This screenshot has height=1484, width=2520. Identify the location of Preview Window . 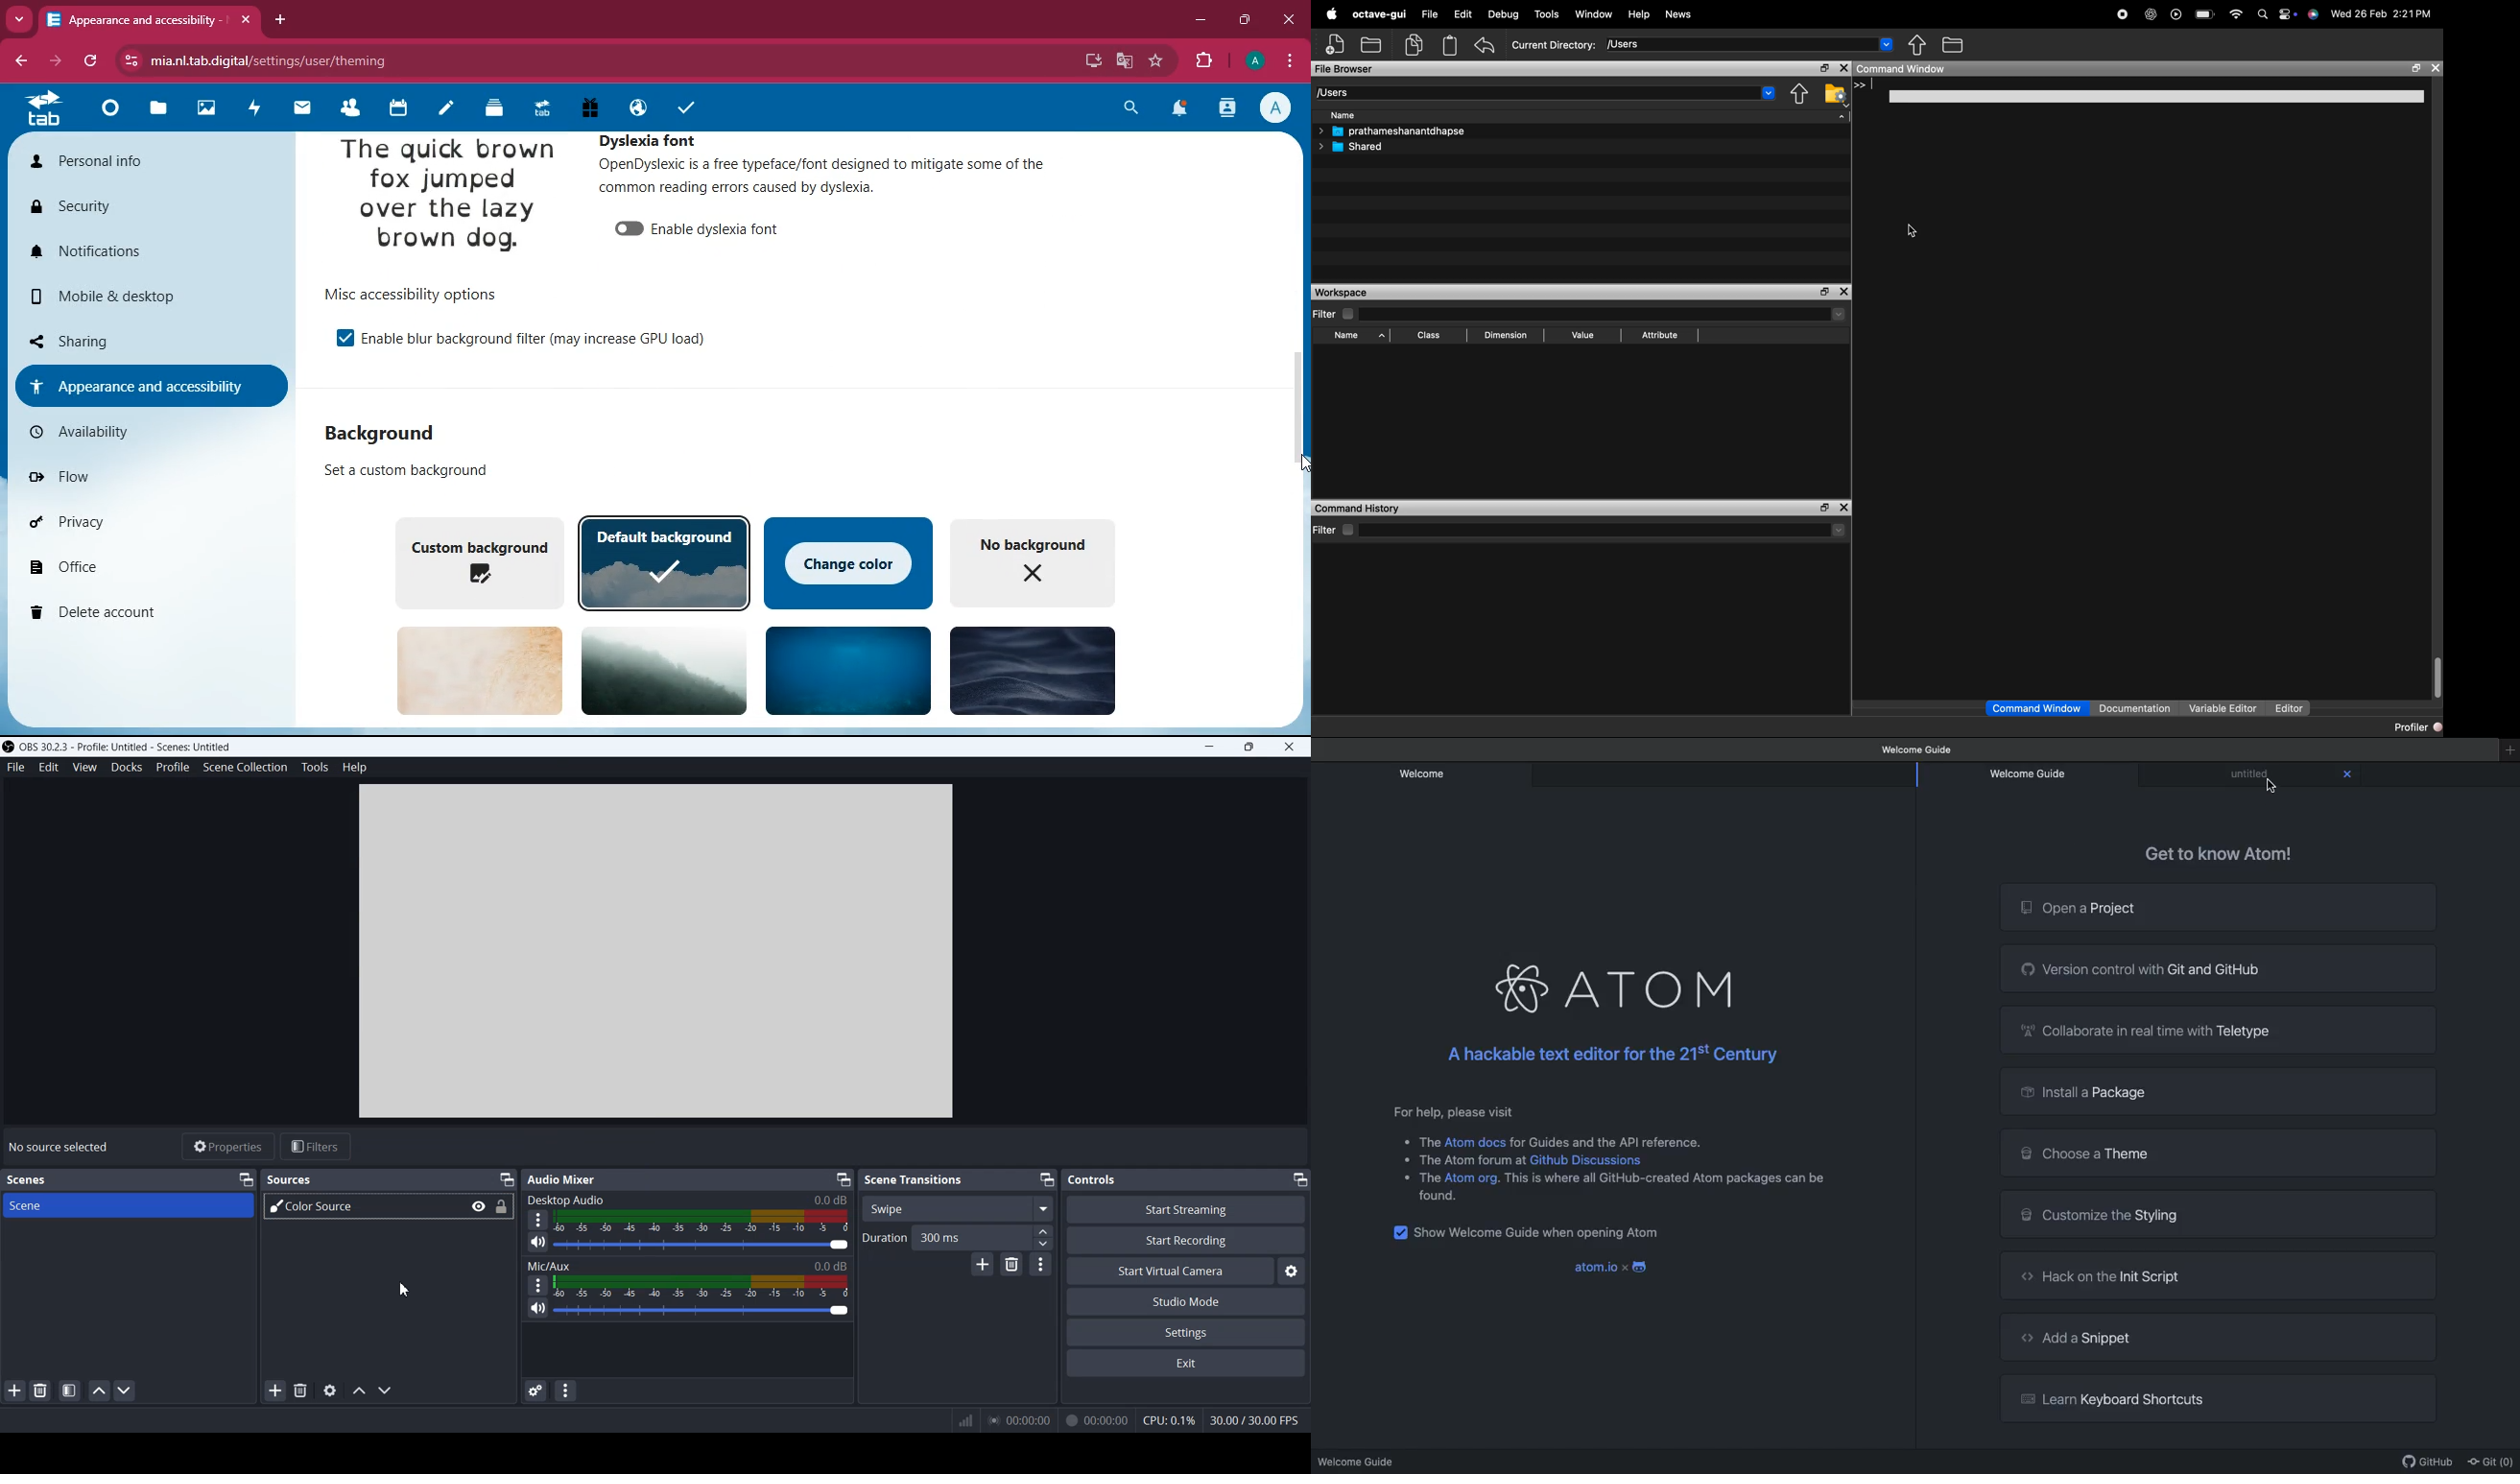
(658, 952).